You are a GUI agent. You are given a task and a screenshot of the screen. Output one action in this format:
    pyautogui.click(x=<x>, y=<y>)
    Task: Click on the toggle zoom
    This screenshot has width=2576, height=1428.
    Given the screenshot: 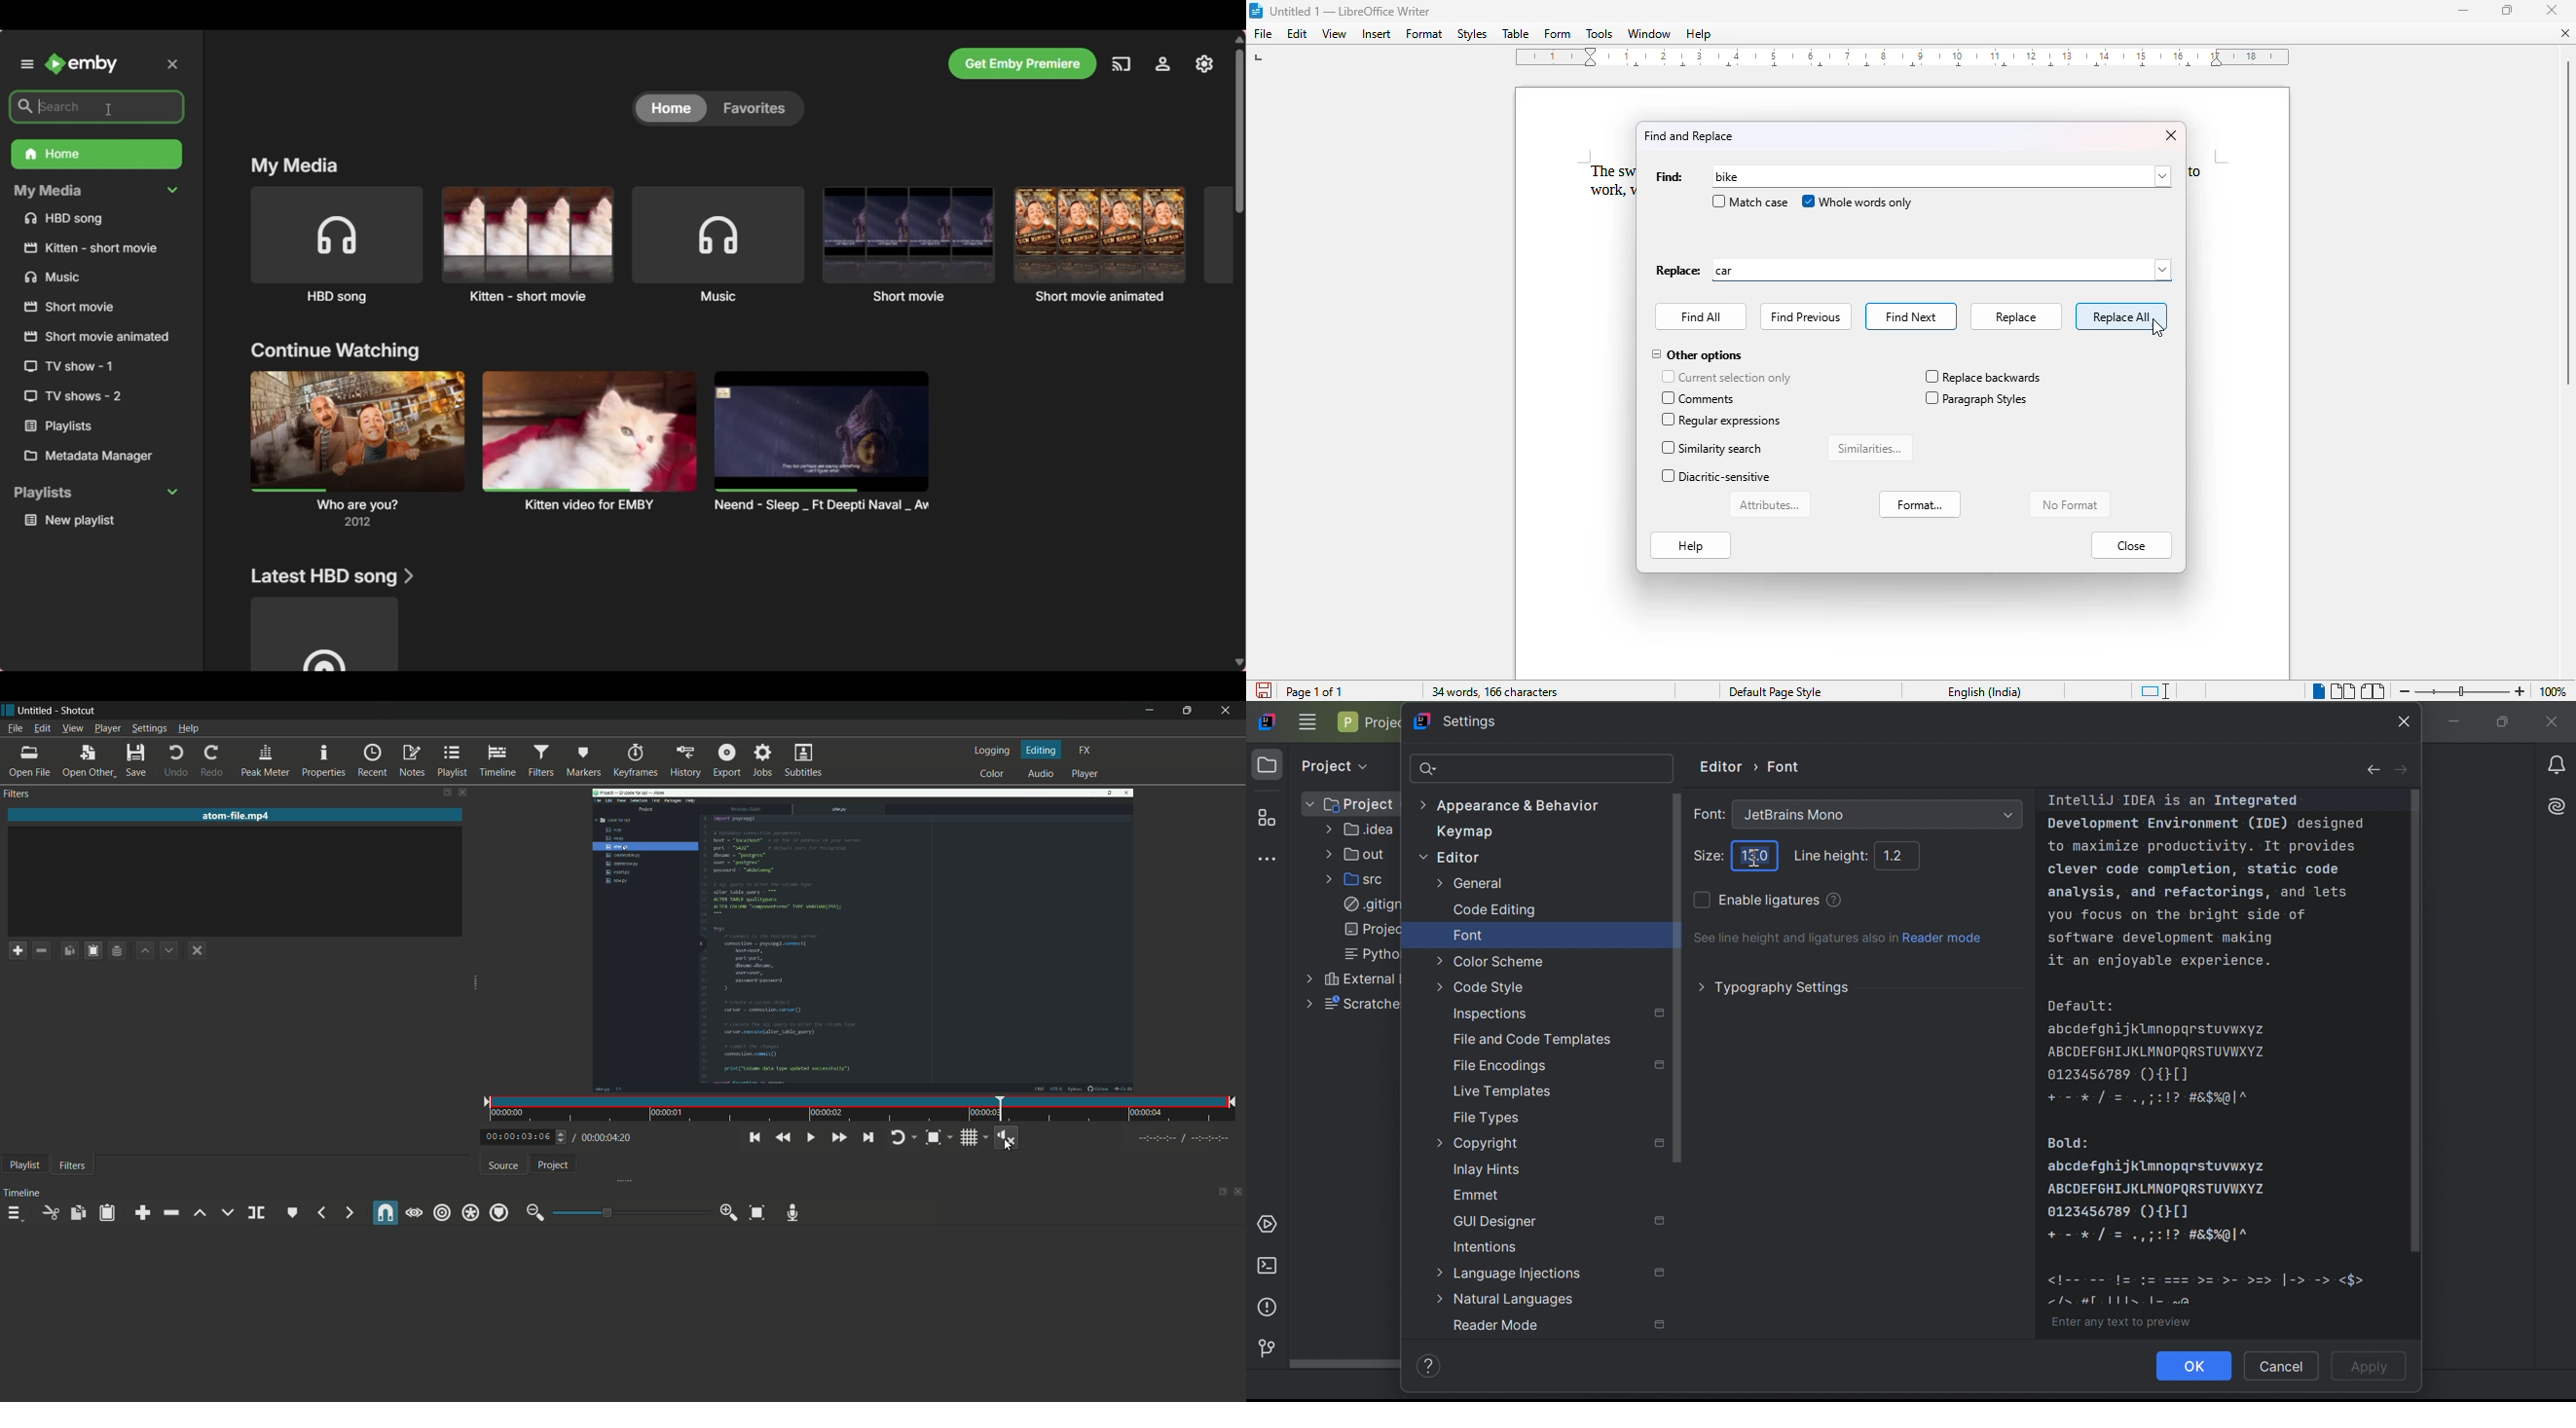 What is the action you would take?
    pyautogui.click(x=932, y=1138)
    